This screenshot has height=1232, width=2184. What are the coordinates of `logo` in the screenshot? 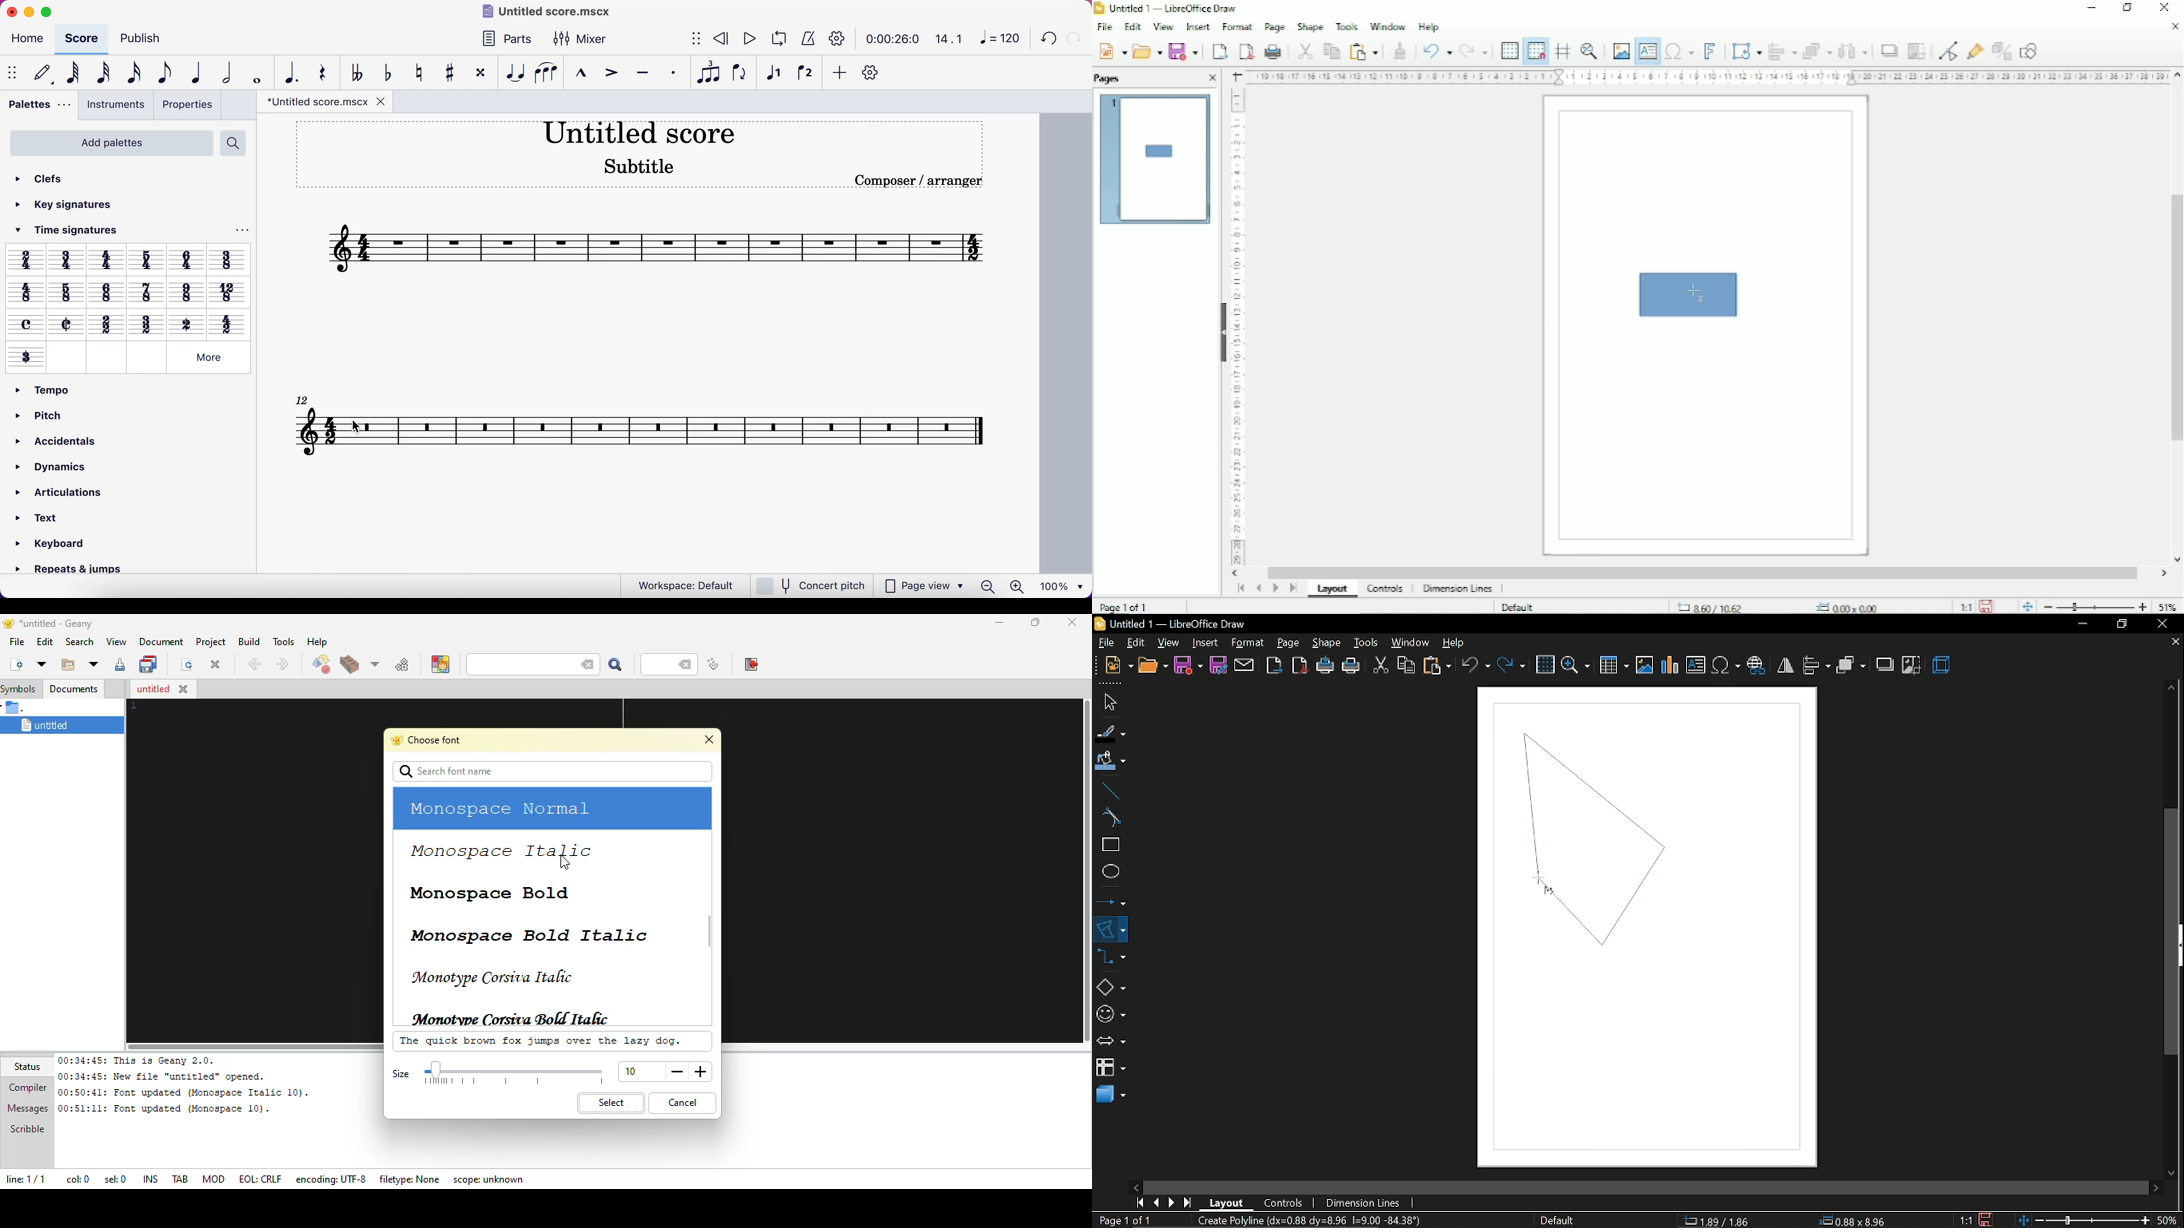 It's located at (7, 623).